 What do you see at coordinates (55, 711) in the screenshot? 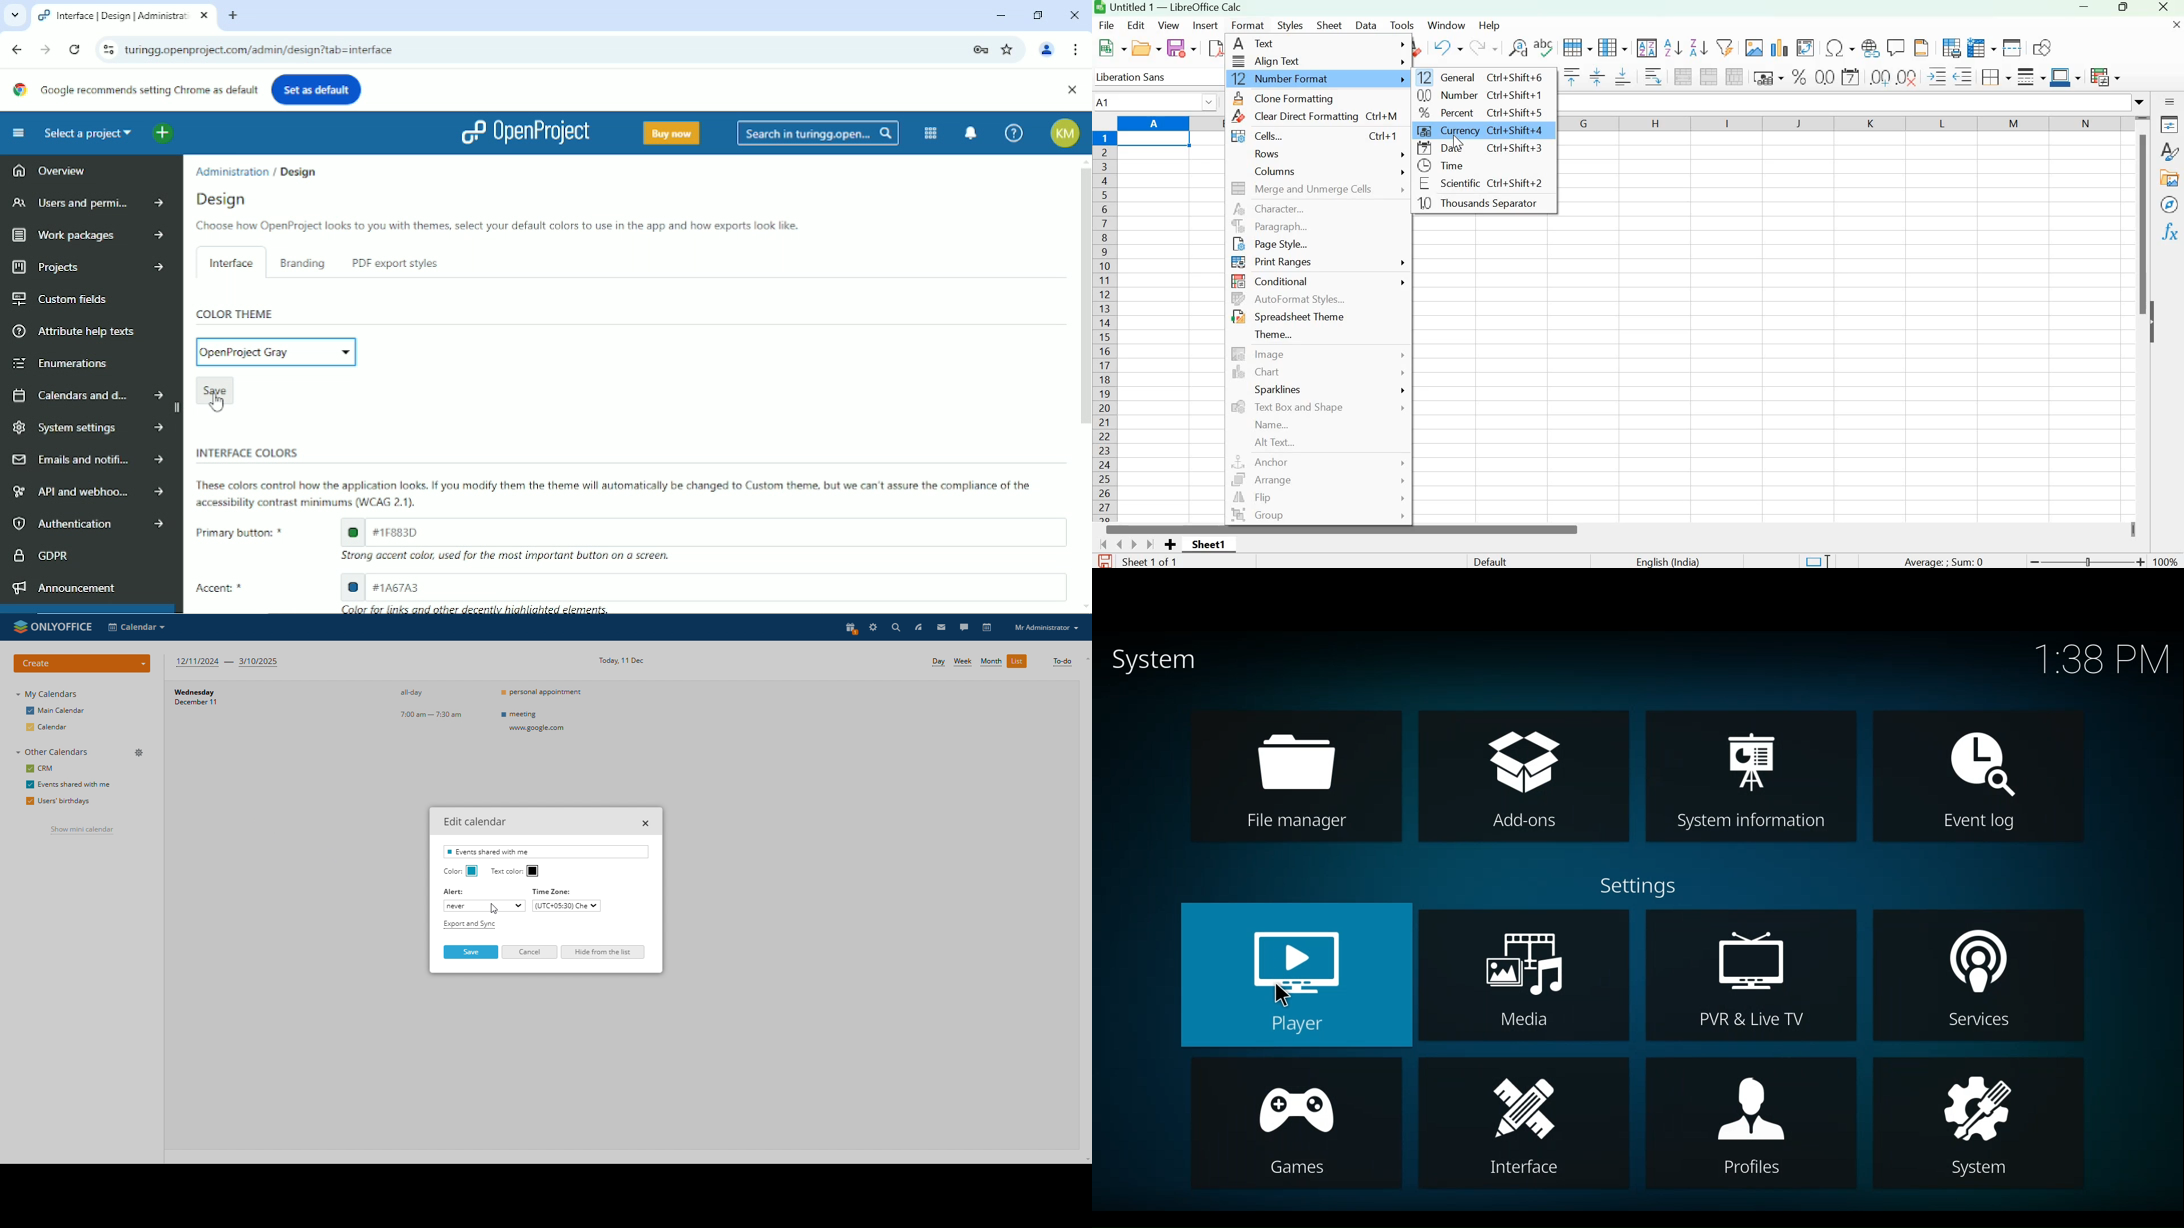
I see `main calendar` at bounding box center [55, 711].